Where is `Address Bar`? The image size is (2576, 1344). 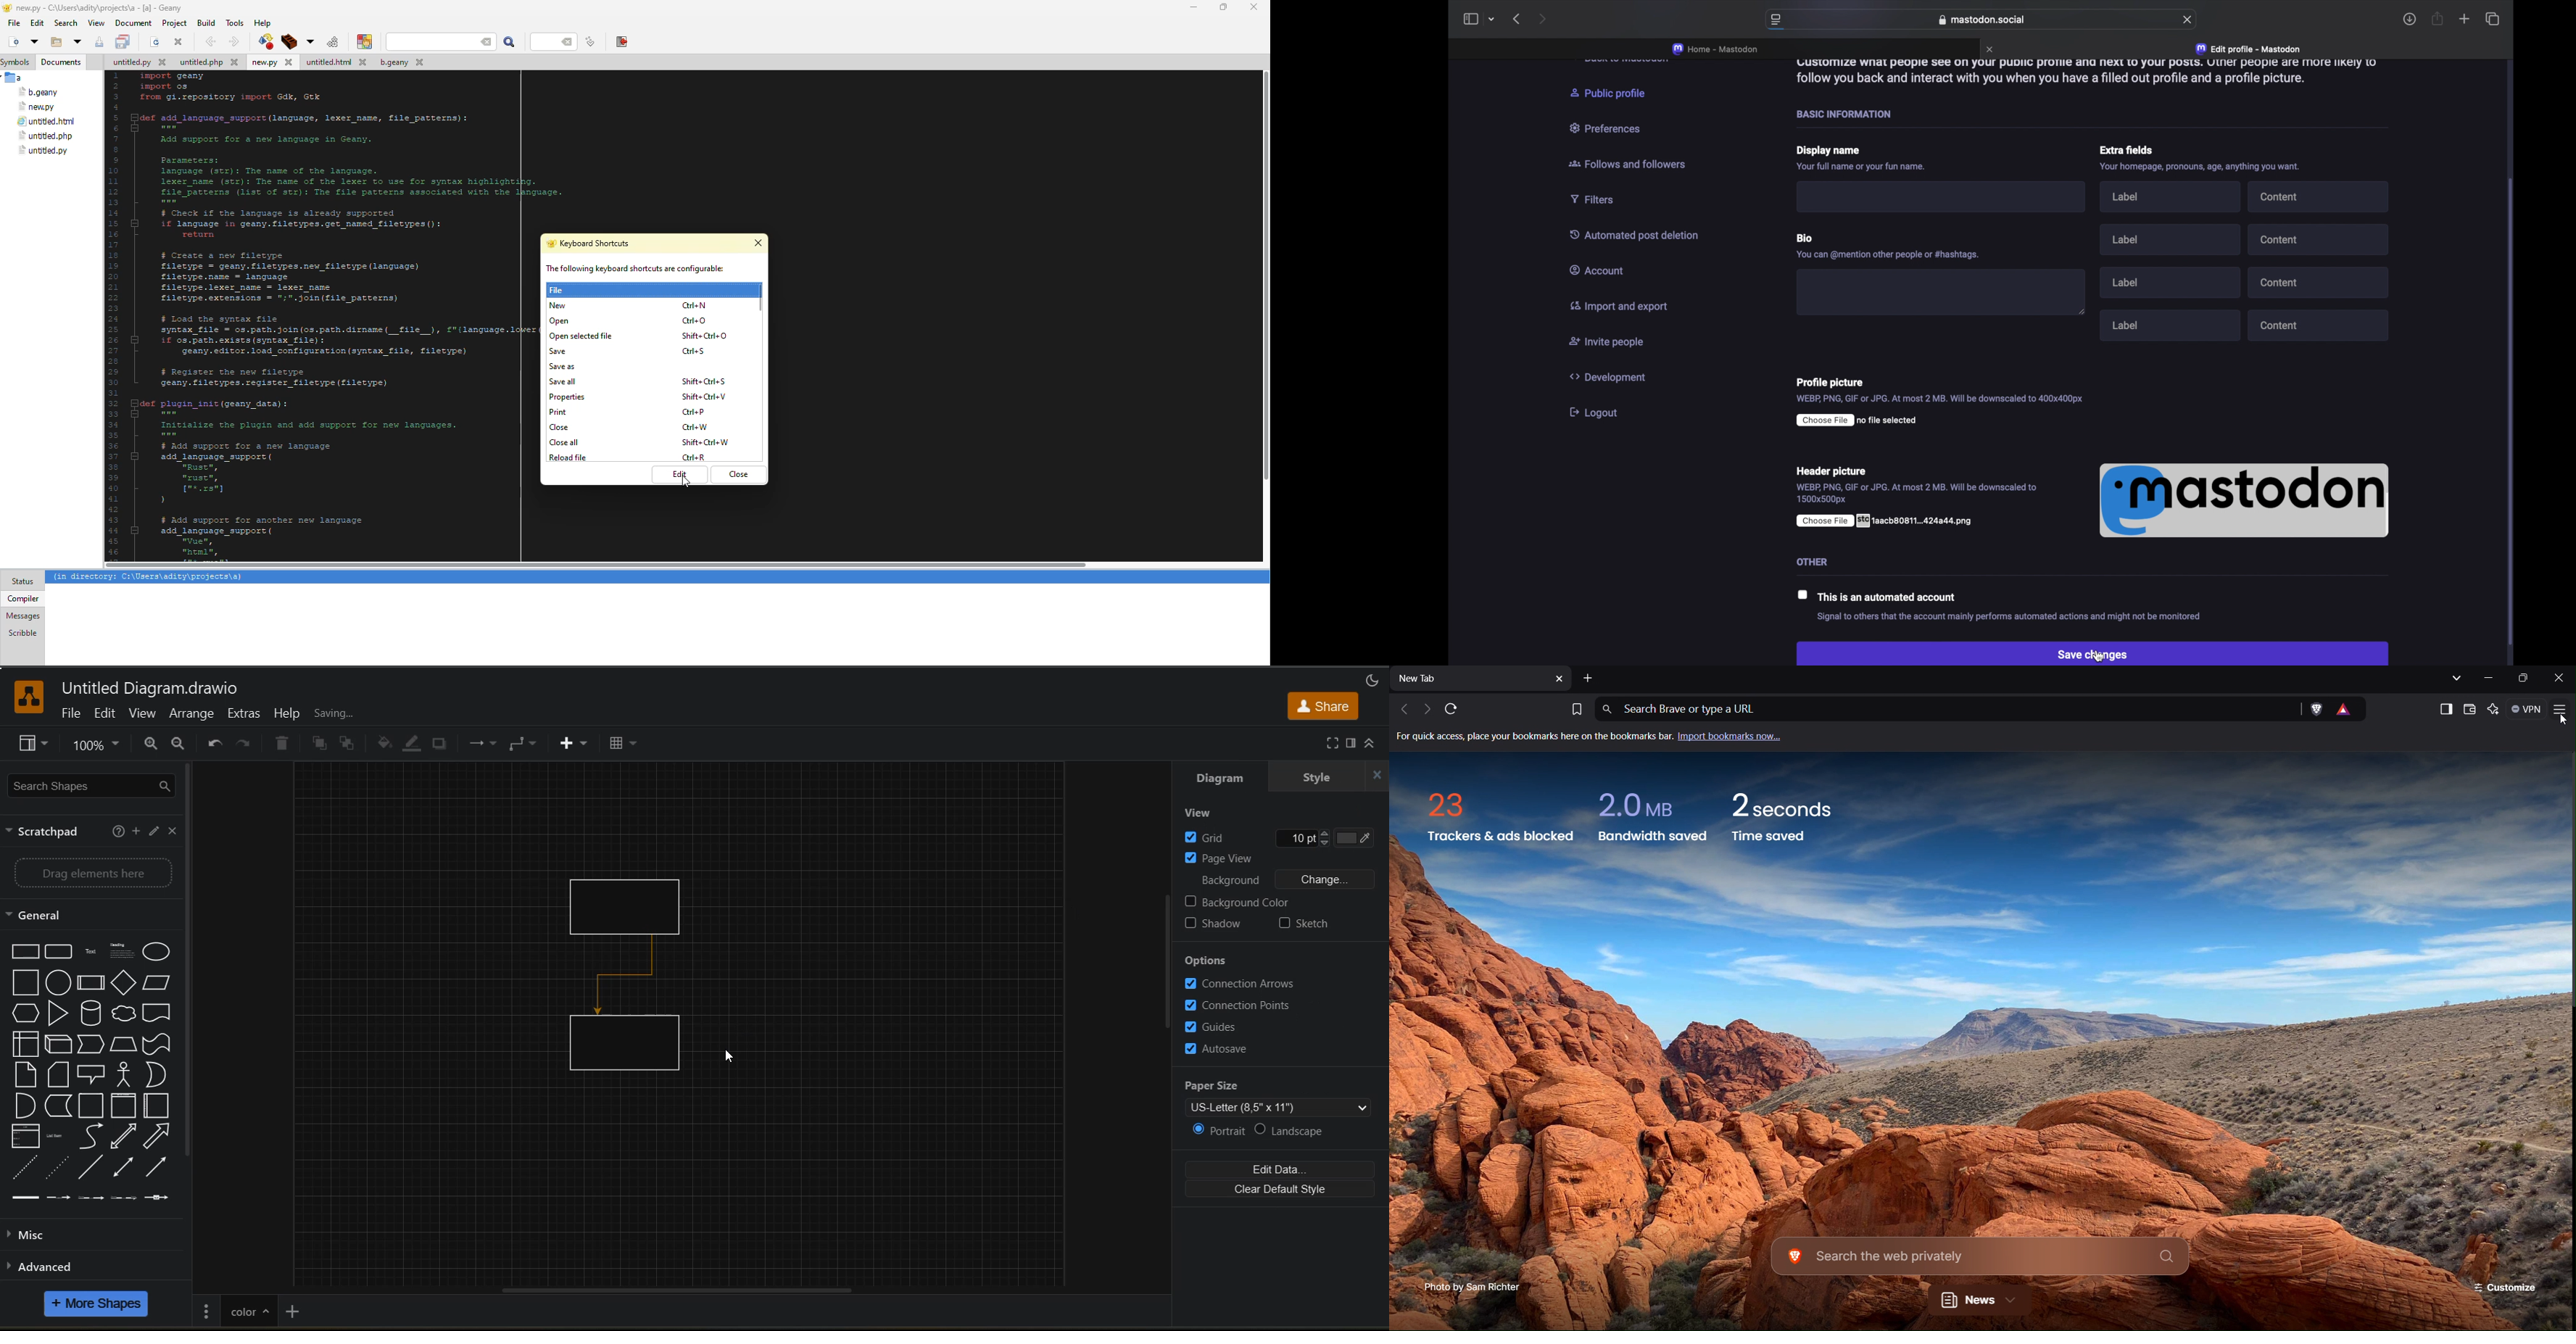
Address Bar is located at coordinates (1982, 711).